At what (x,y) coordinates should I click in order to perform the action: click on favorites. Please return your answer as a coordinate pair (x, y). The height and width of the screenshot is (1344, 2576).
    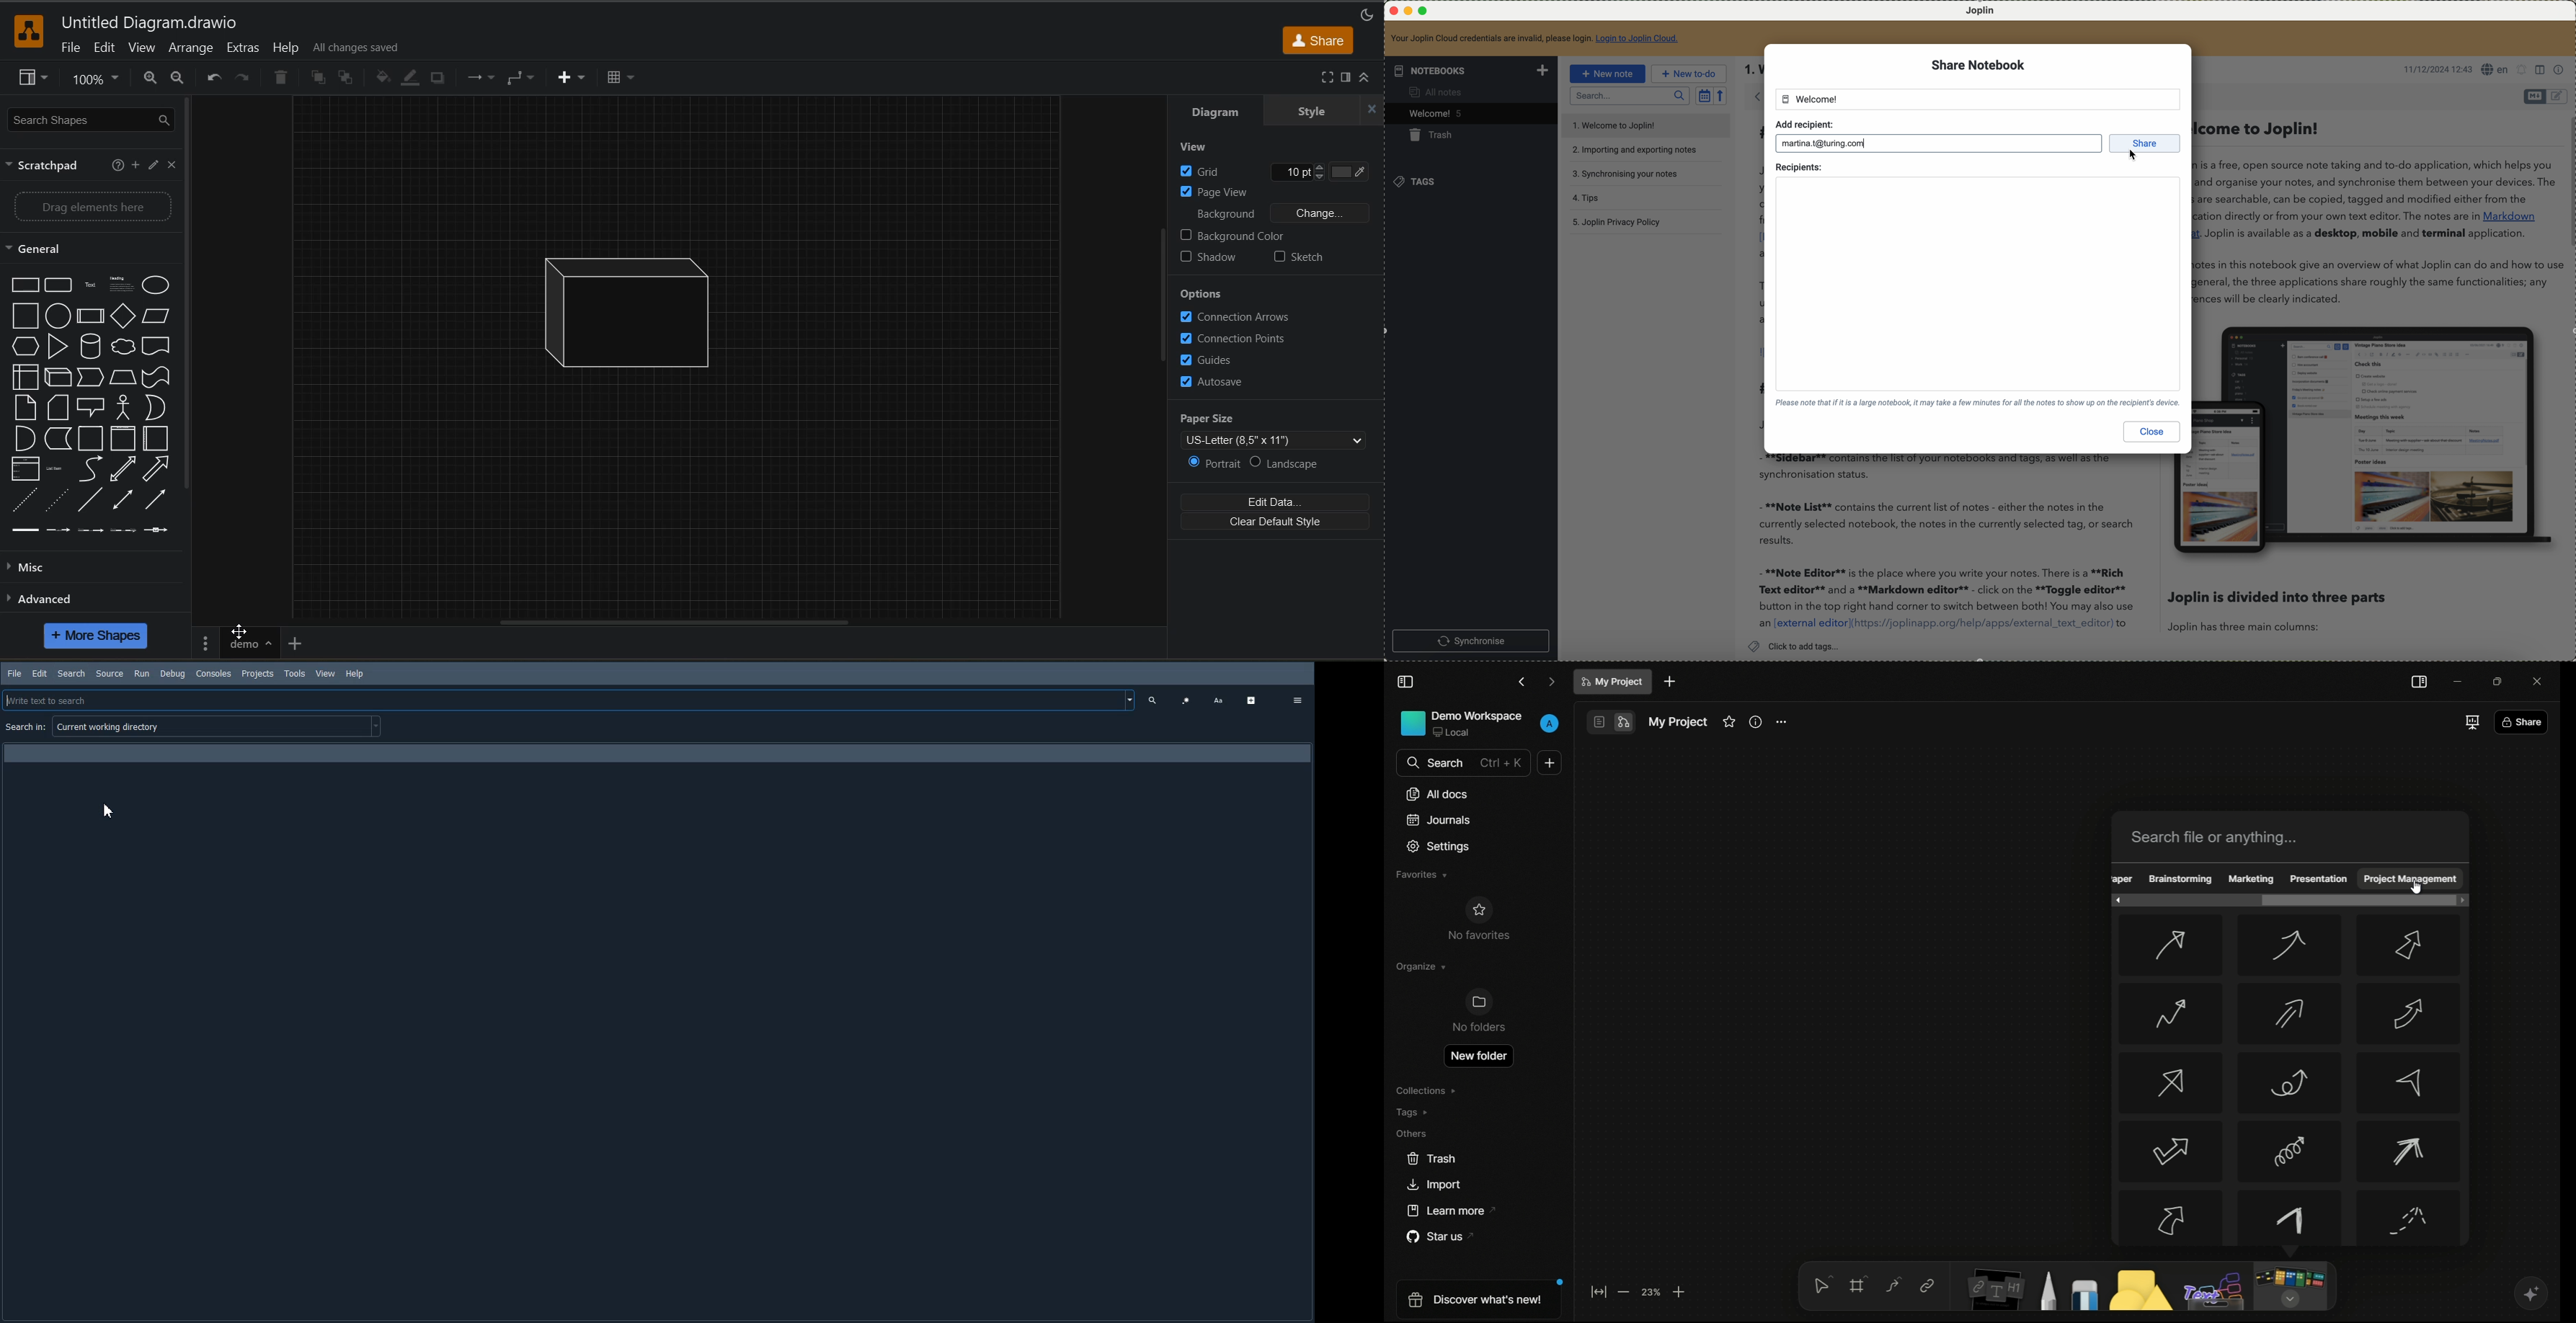
    Looking at the image, I should click on (1729, 722).